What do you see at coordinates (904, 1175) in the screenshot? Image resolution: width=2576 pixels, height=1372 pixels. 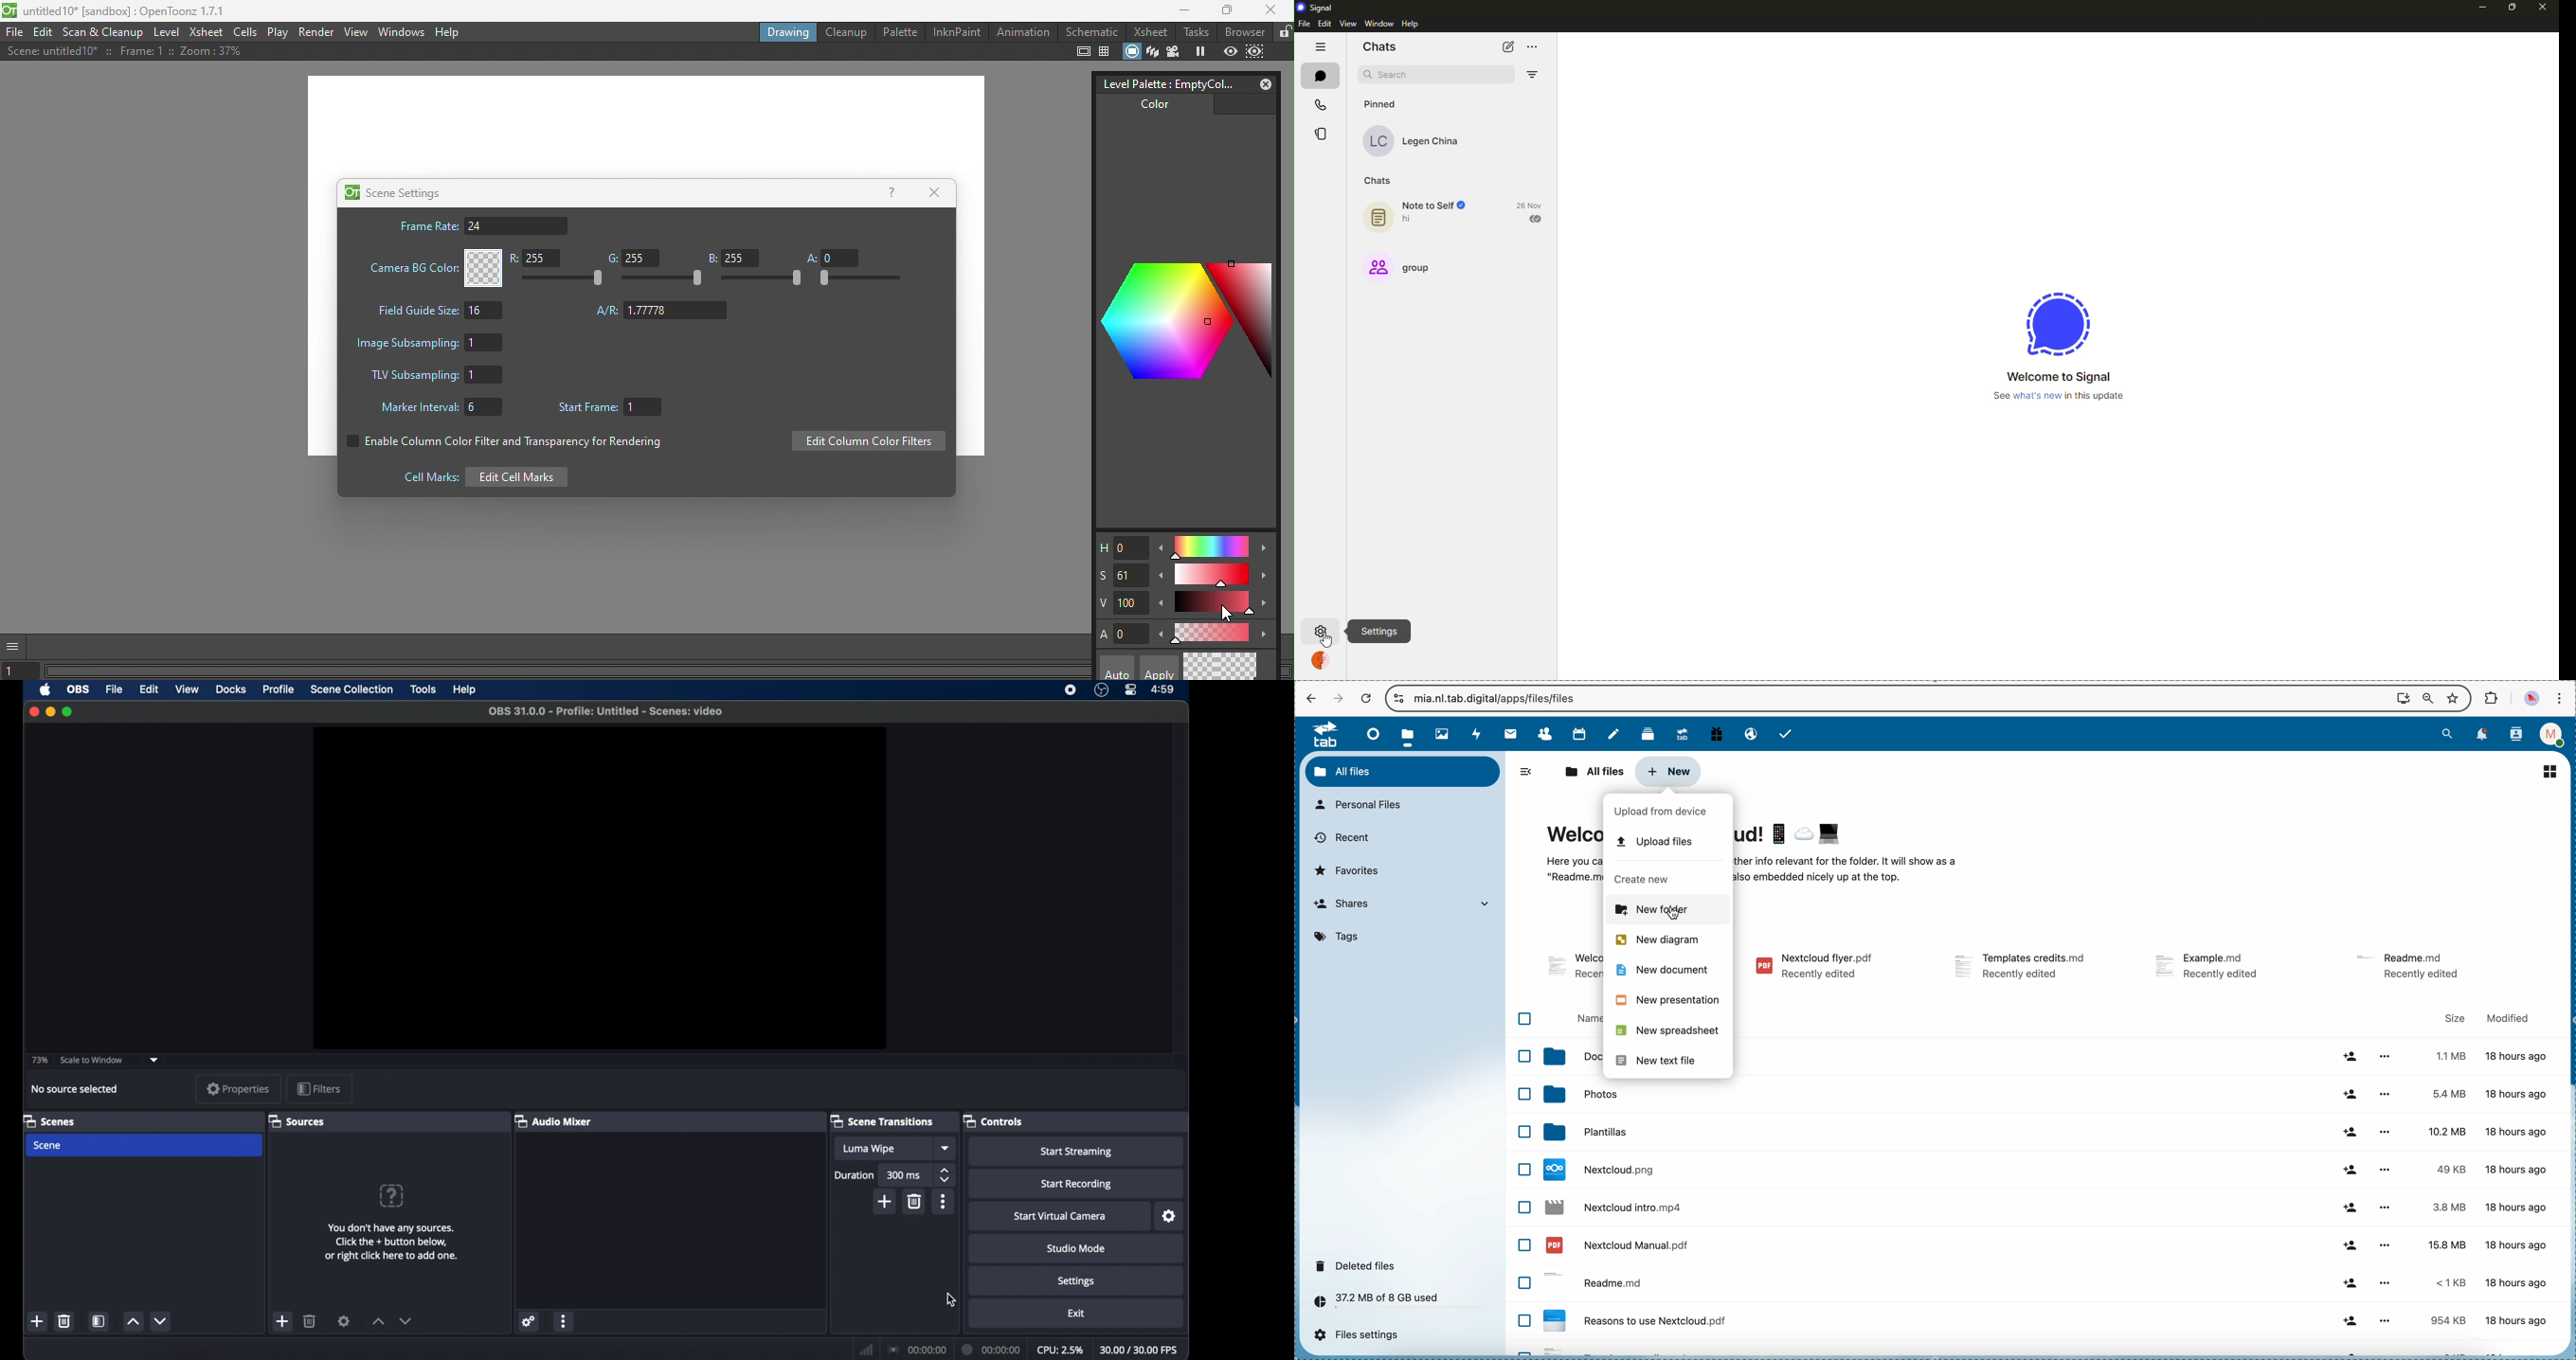 I see `300 ms` at bounding box center [904, 1175].